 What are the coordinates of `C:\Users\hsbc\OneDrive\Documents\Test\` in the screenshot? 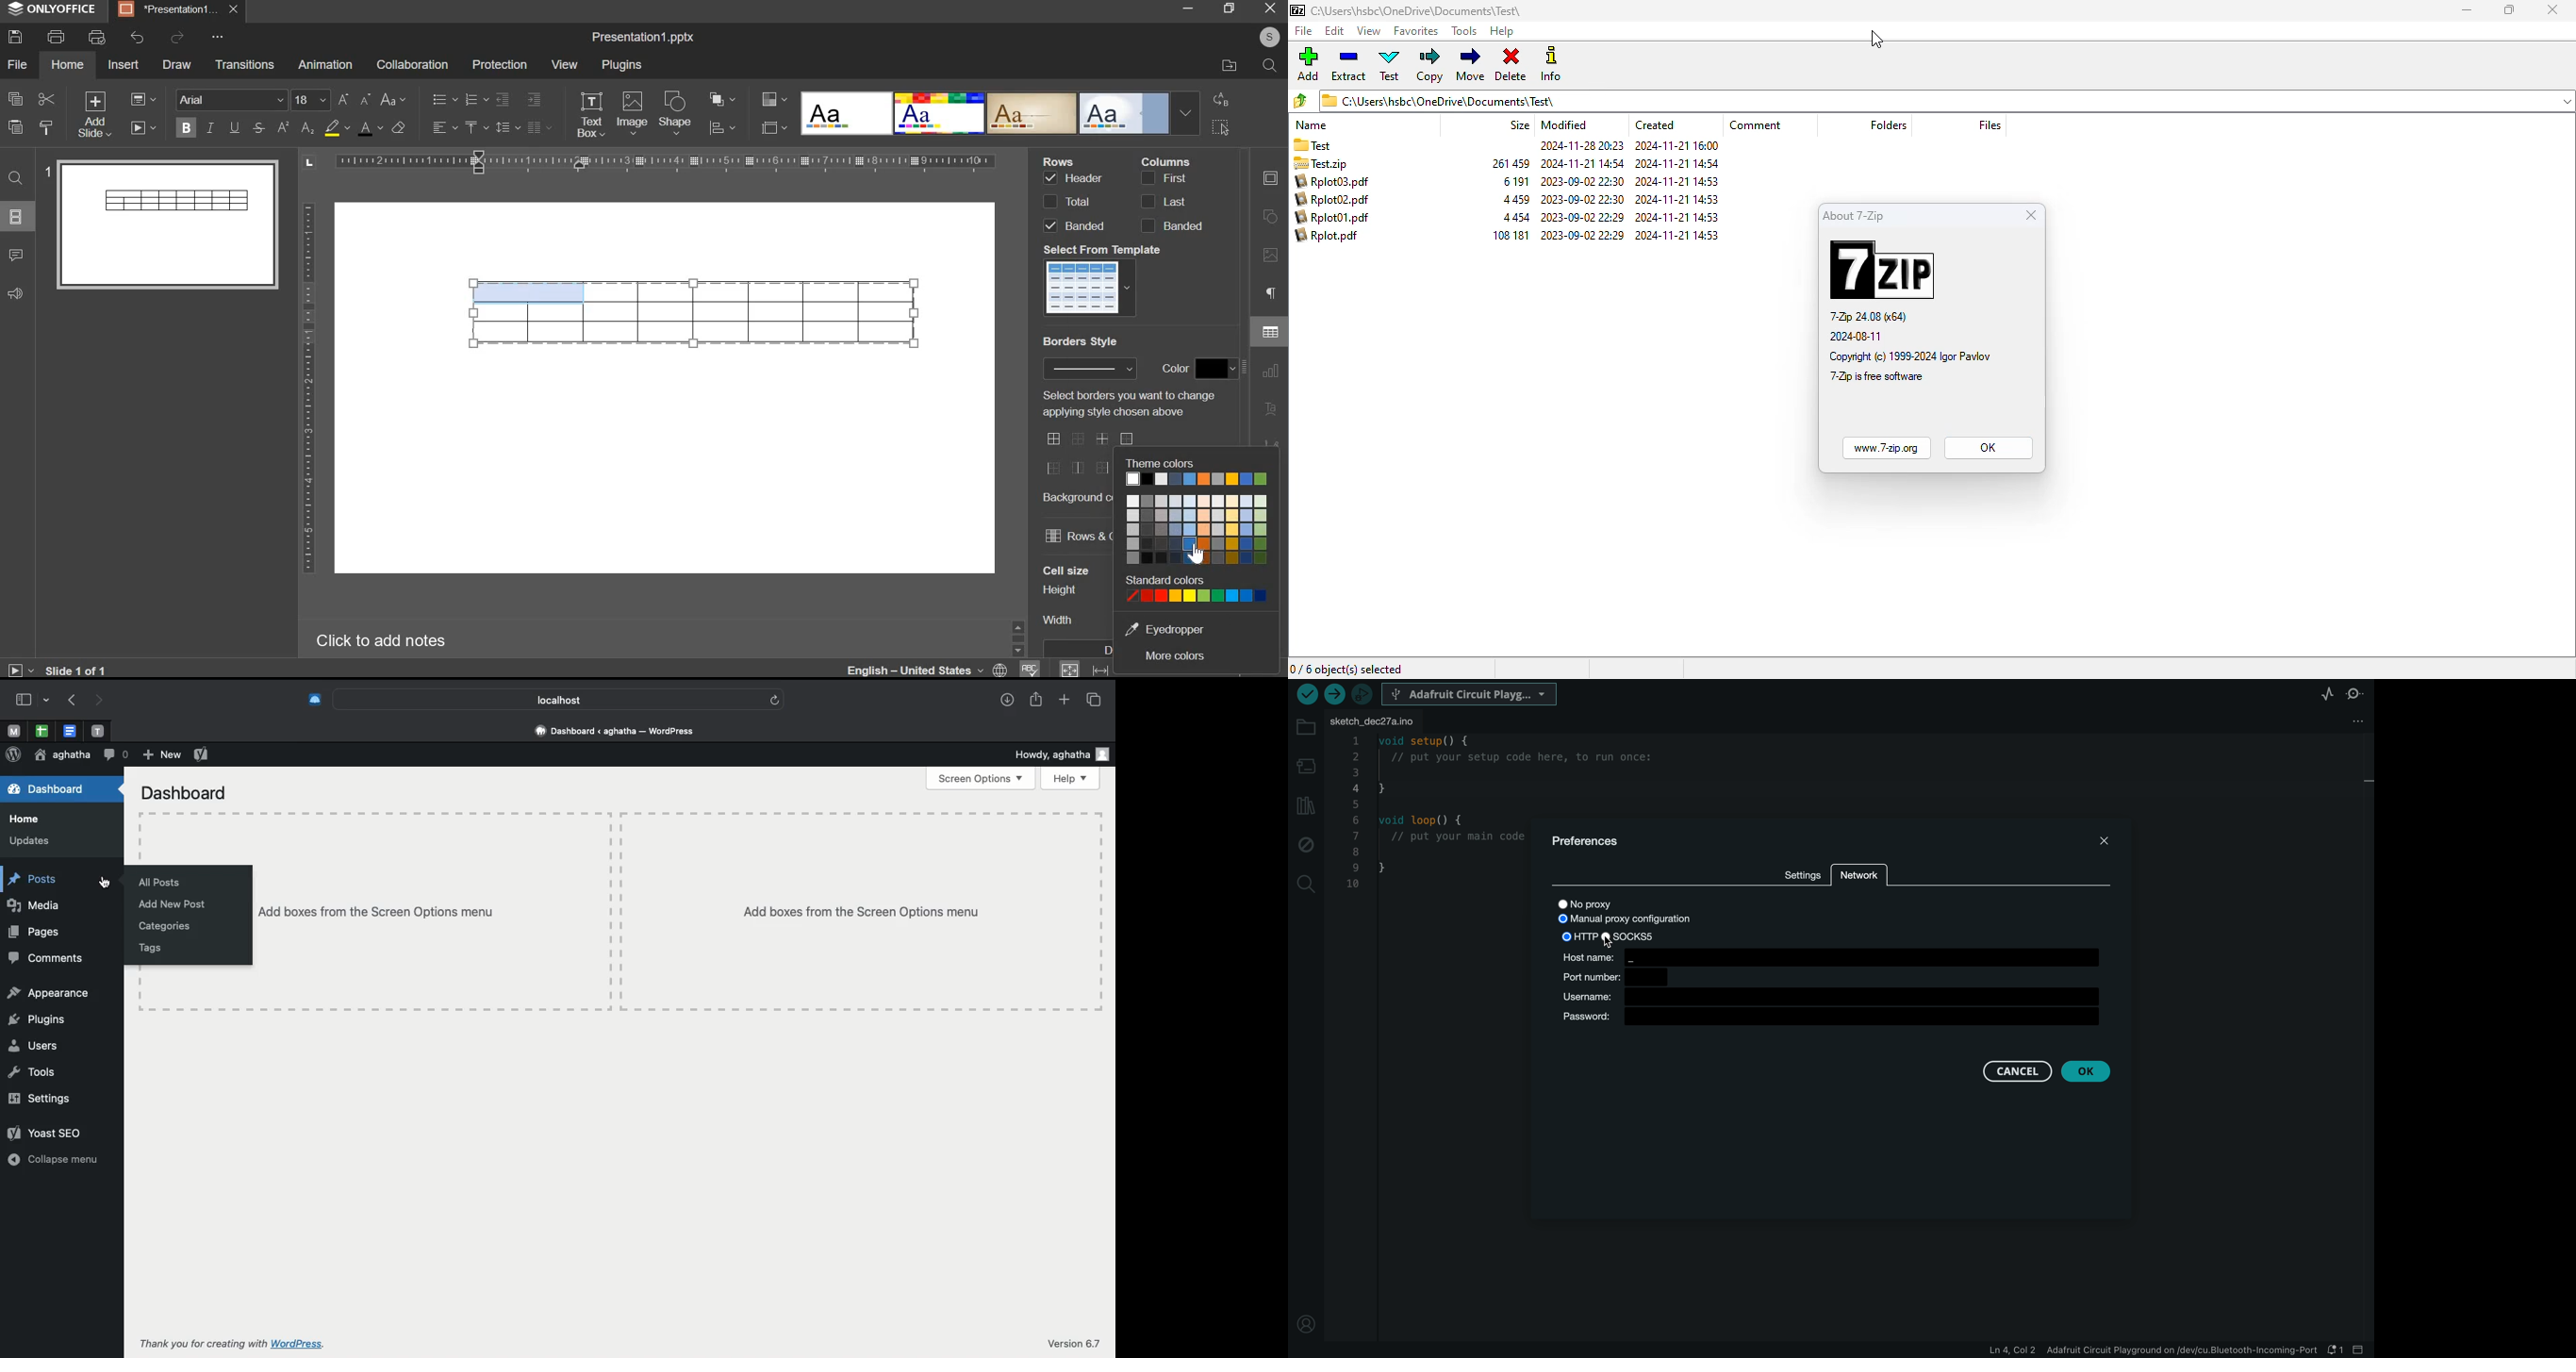 It's located at (1410, 11).